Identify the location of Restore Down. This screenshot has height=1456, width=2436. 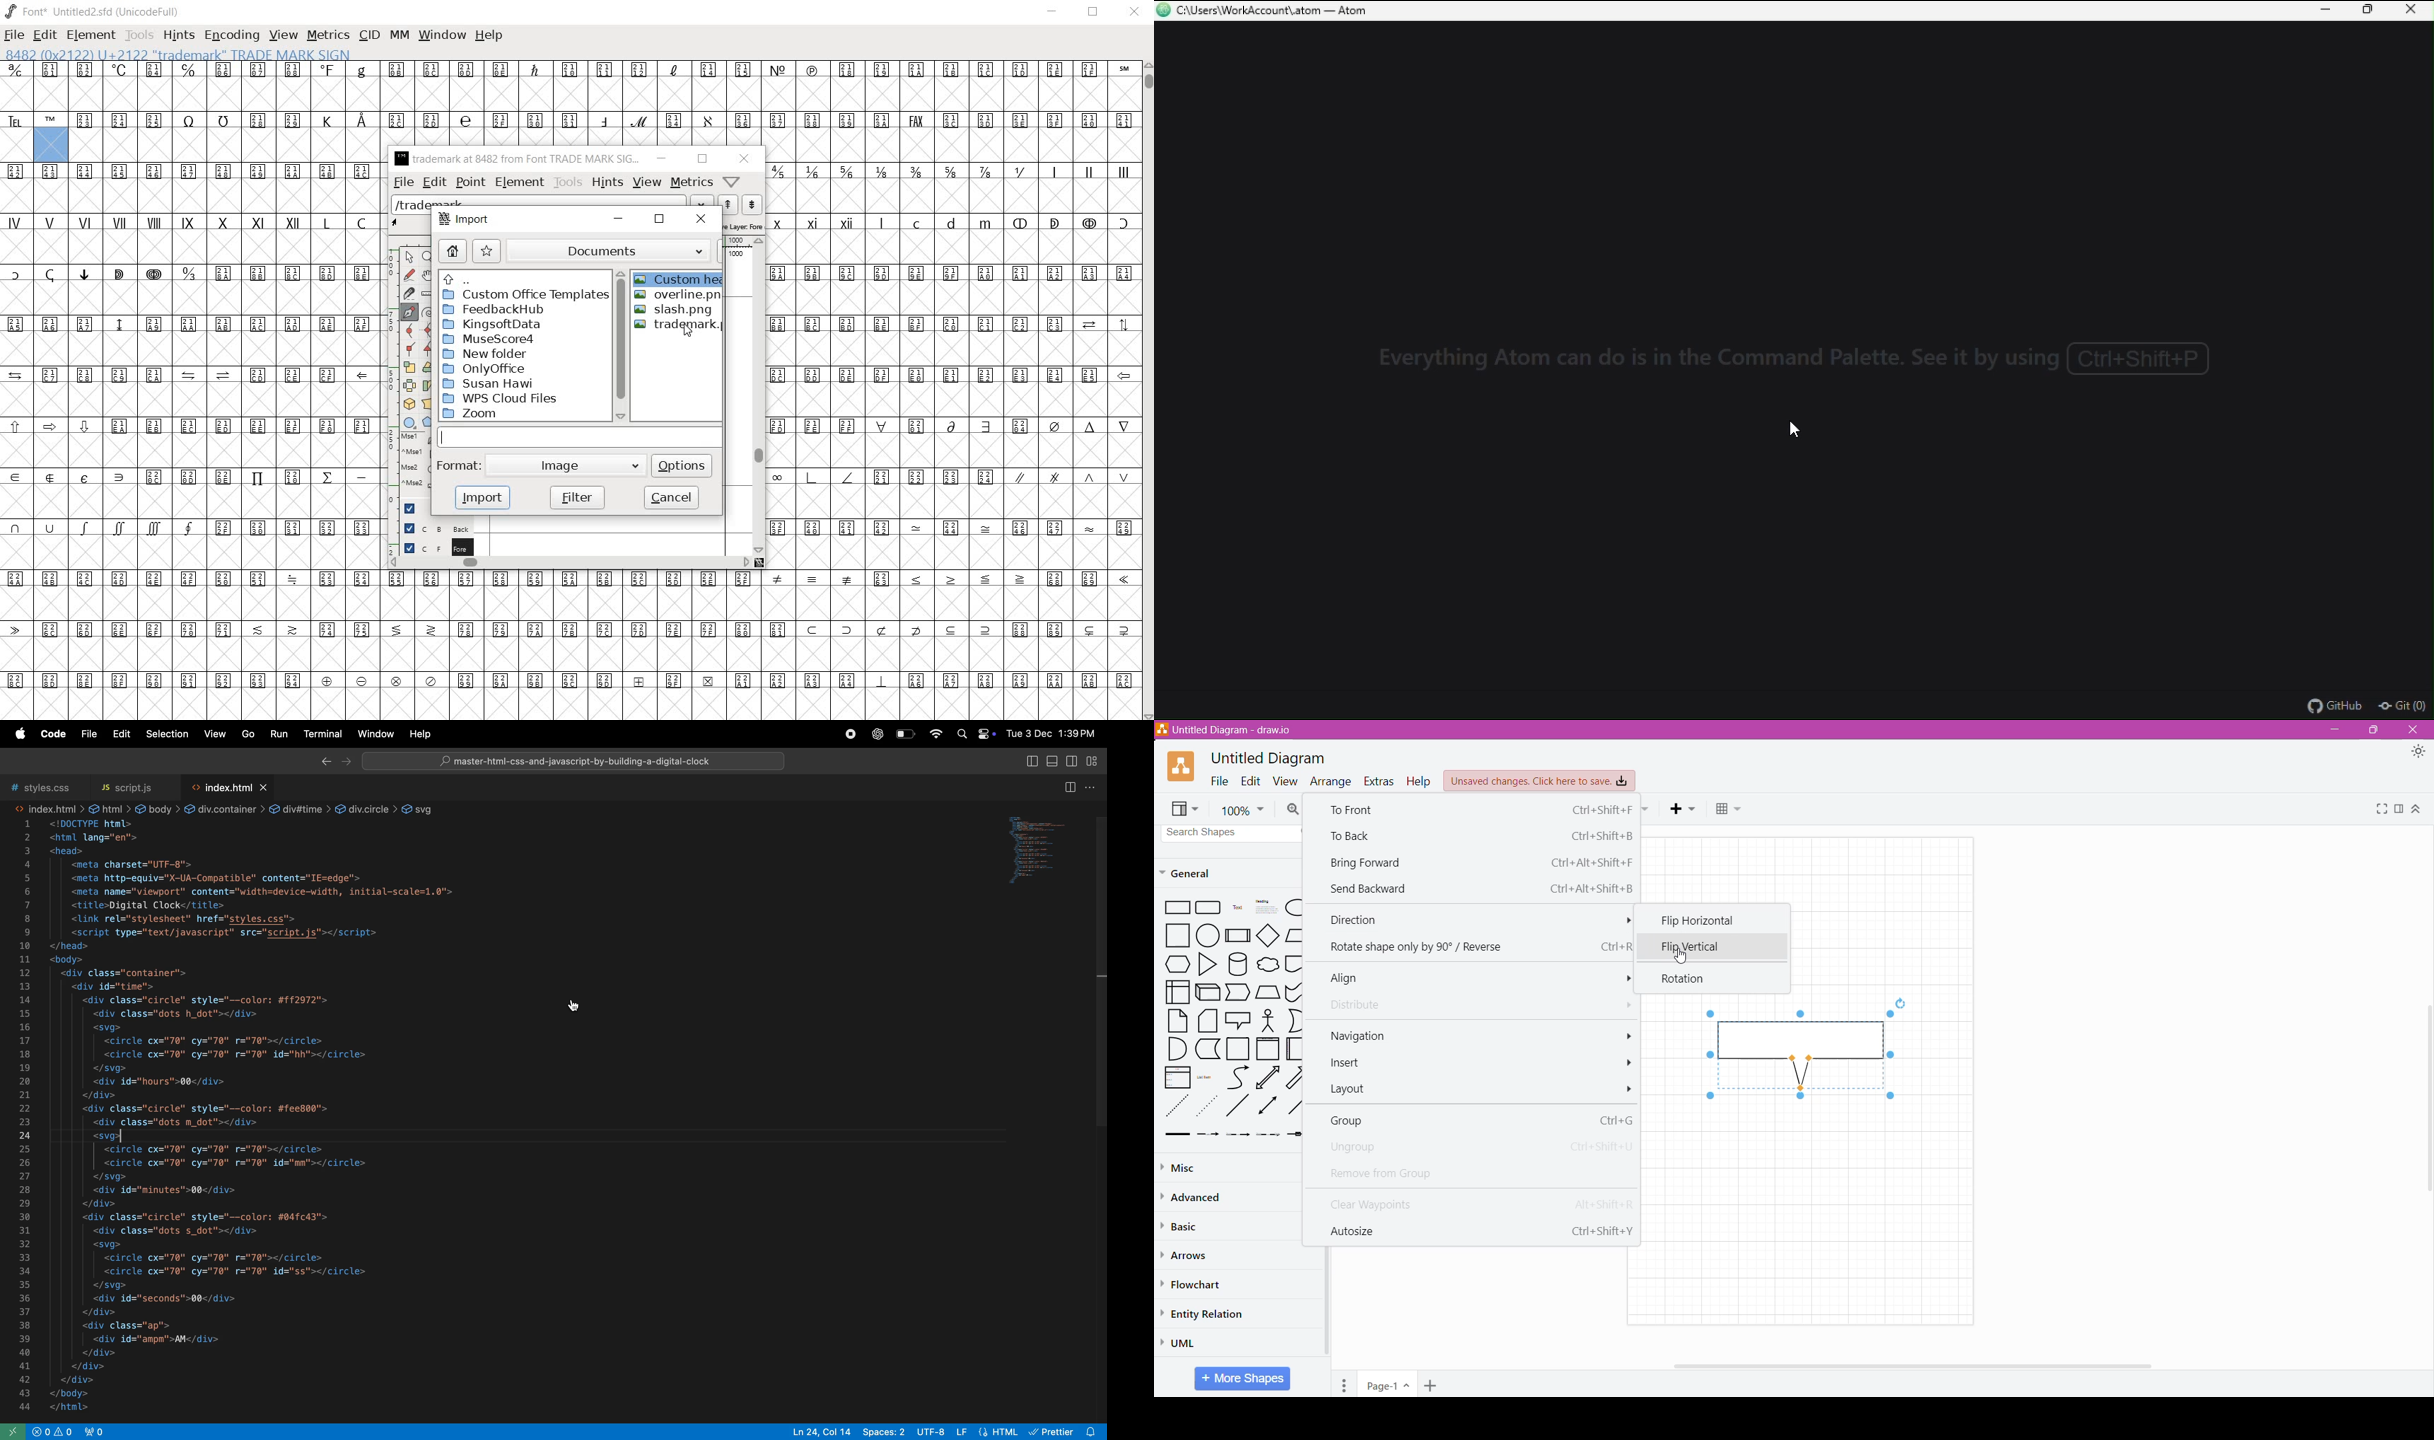
(2372, 730).